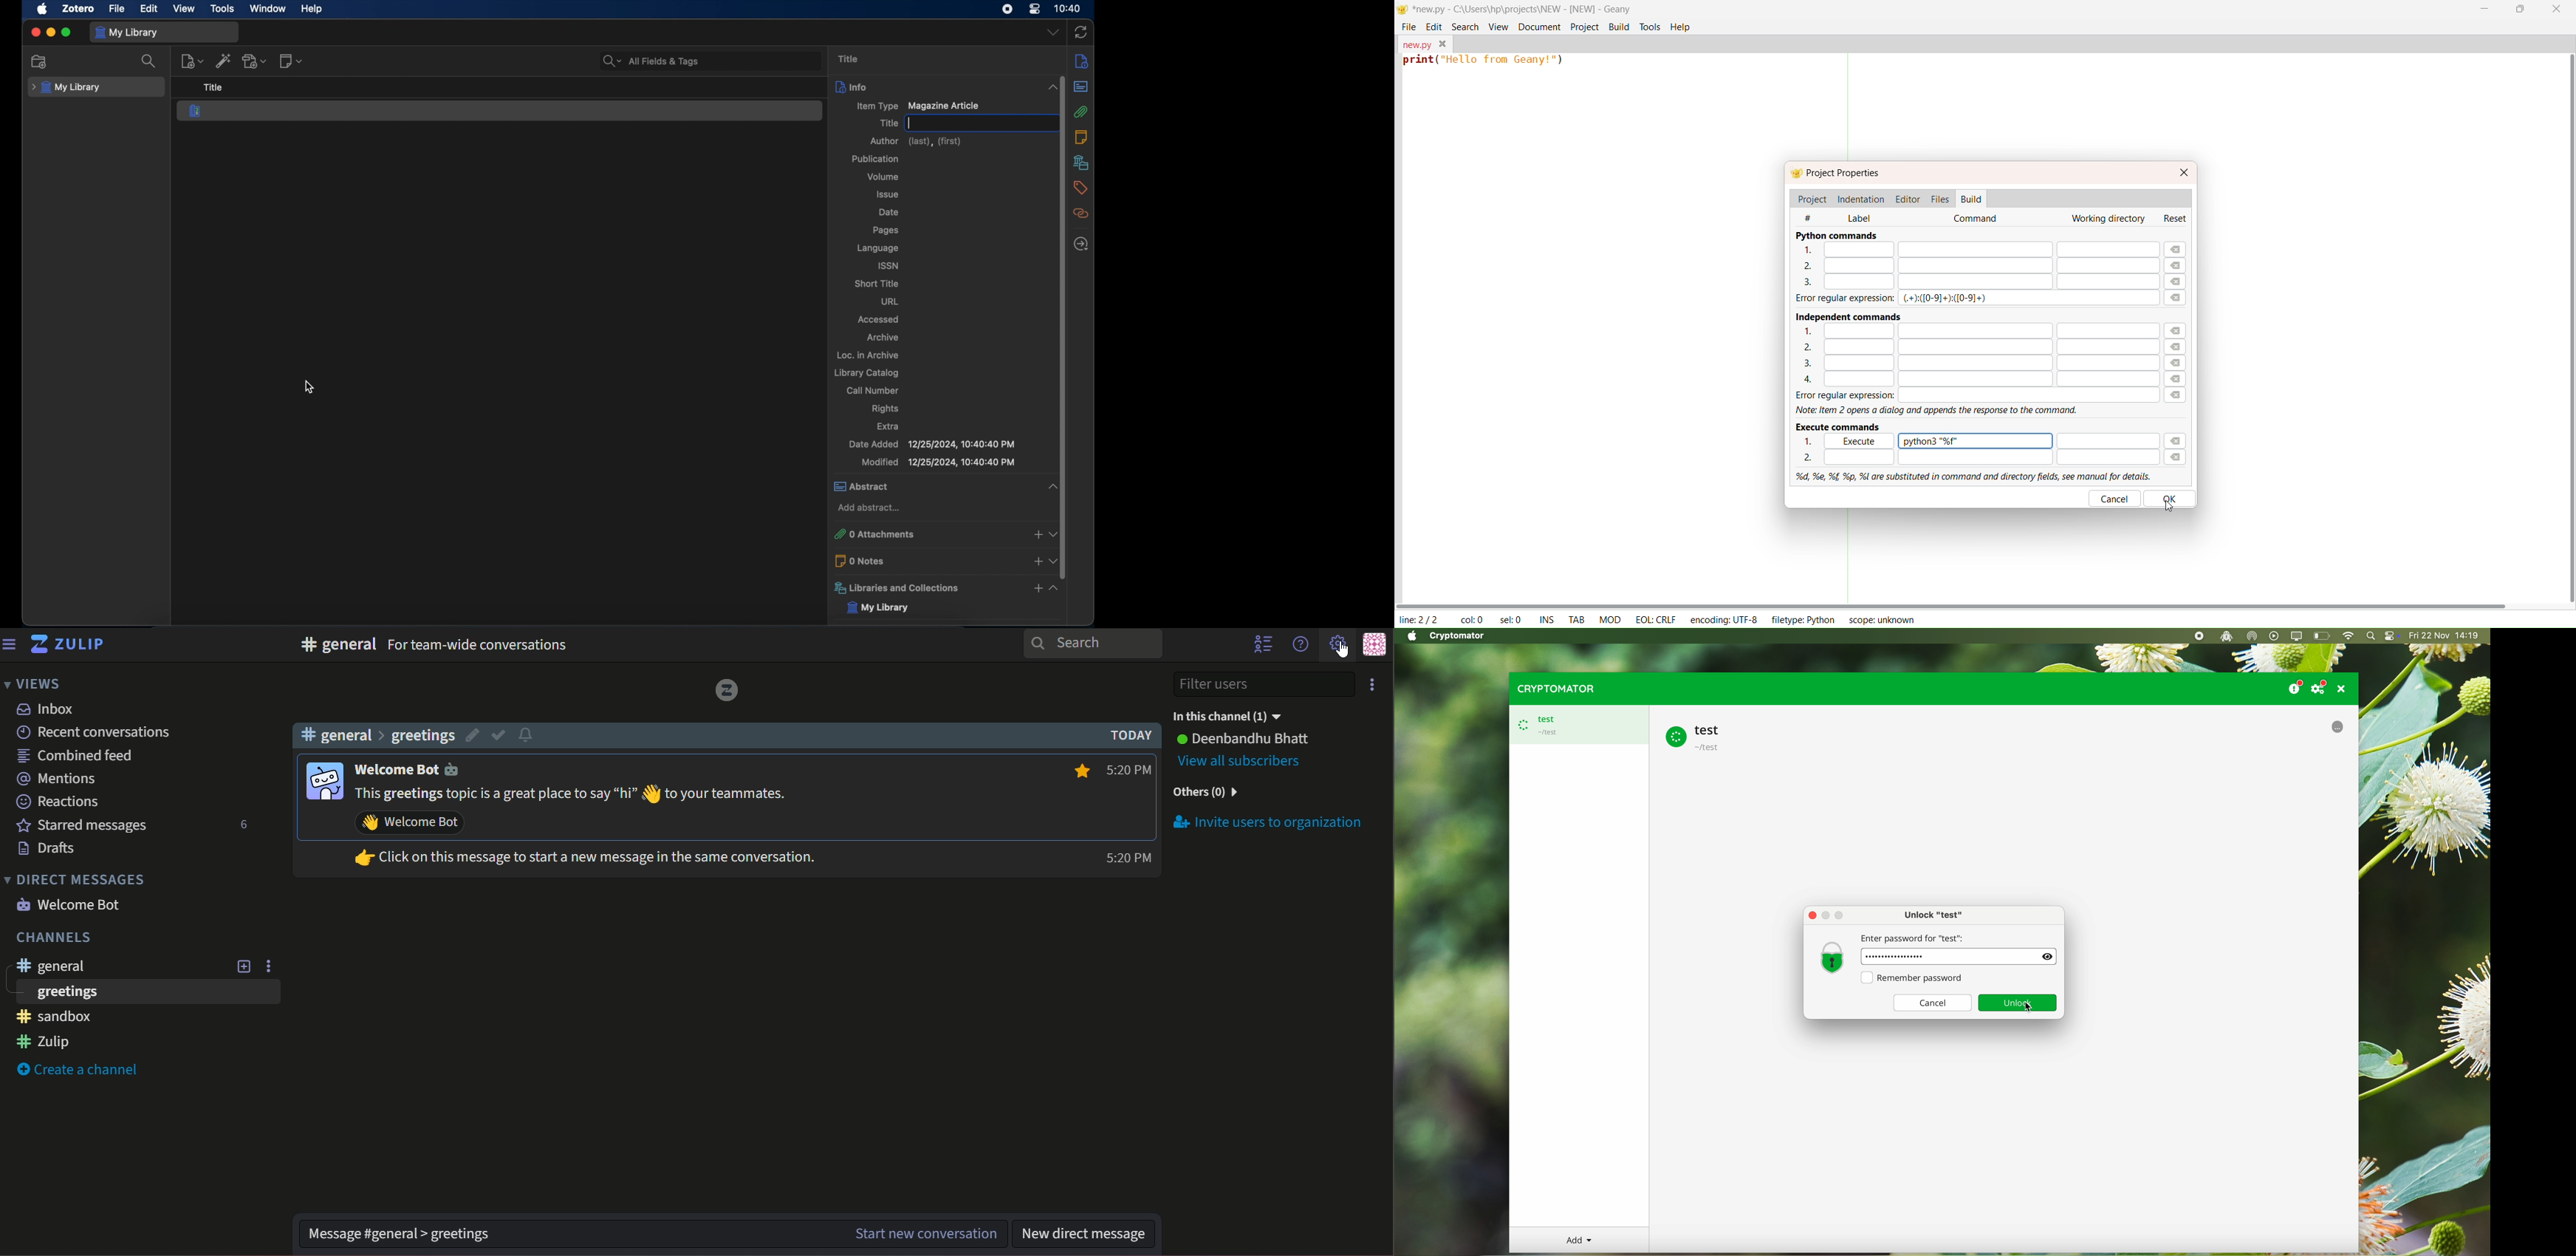 The width and height of the screenshot is (2576, 1260). Describe the element at coordinates (75, 880) in the screenshot. I see `direct messages` at that location.